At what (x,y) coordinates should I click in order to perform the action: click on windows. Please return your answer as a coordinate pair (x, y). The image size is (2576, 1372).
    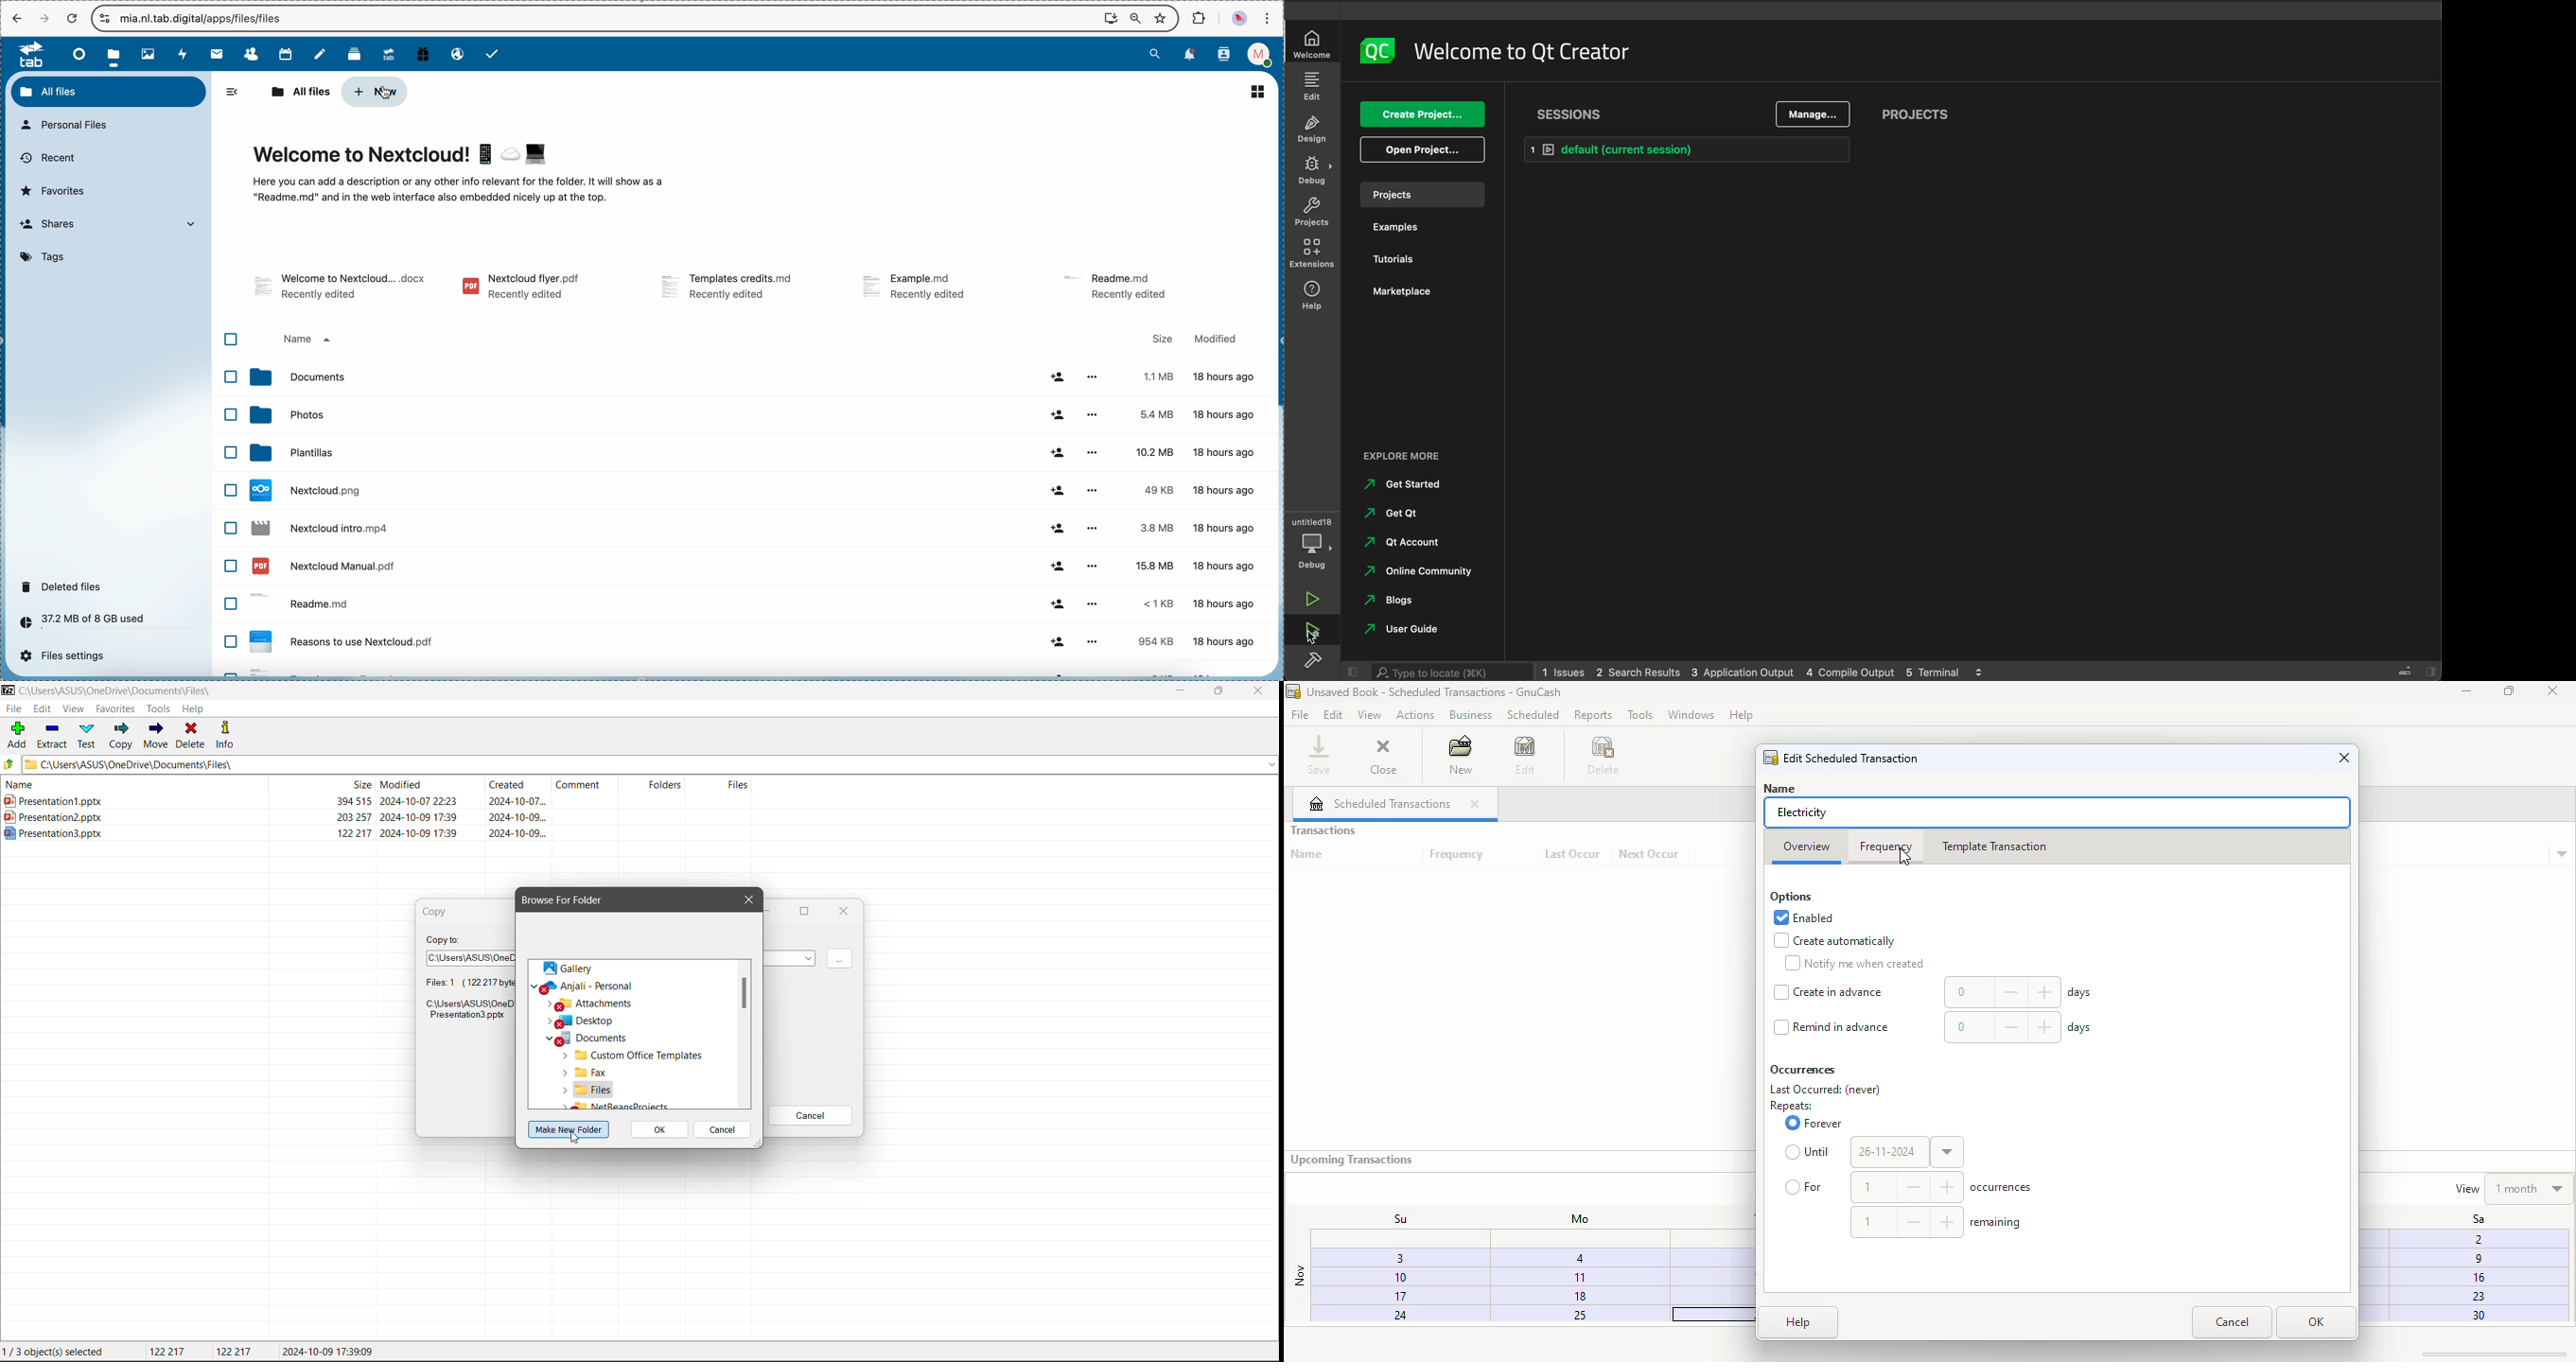
    Looking at the image, I should click on (1691, 714).